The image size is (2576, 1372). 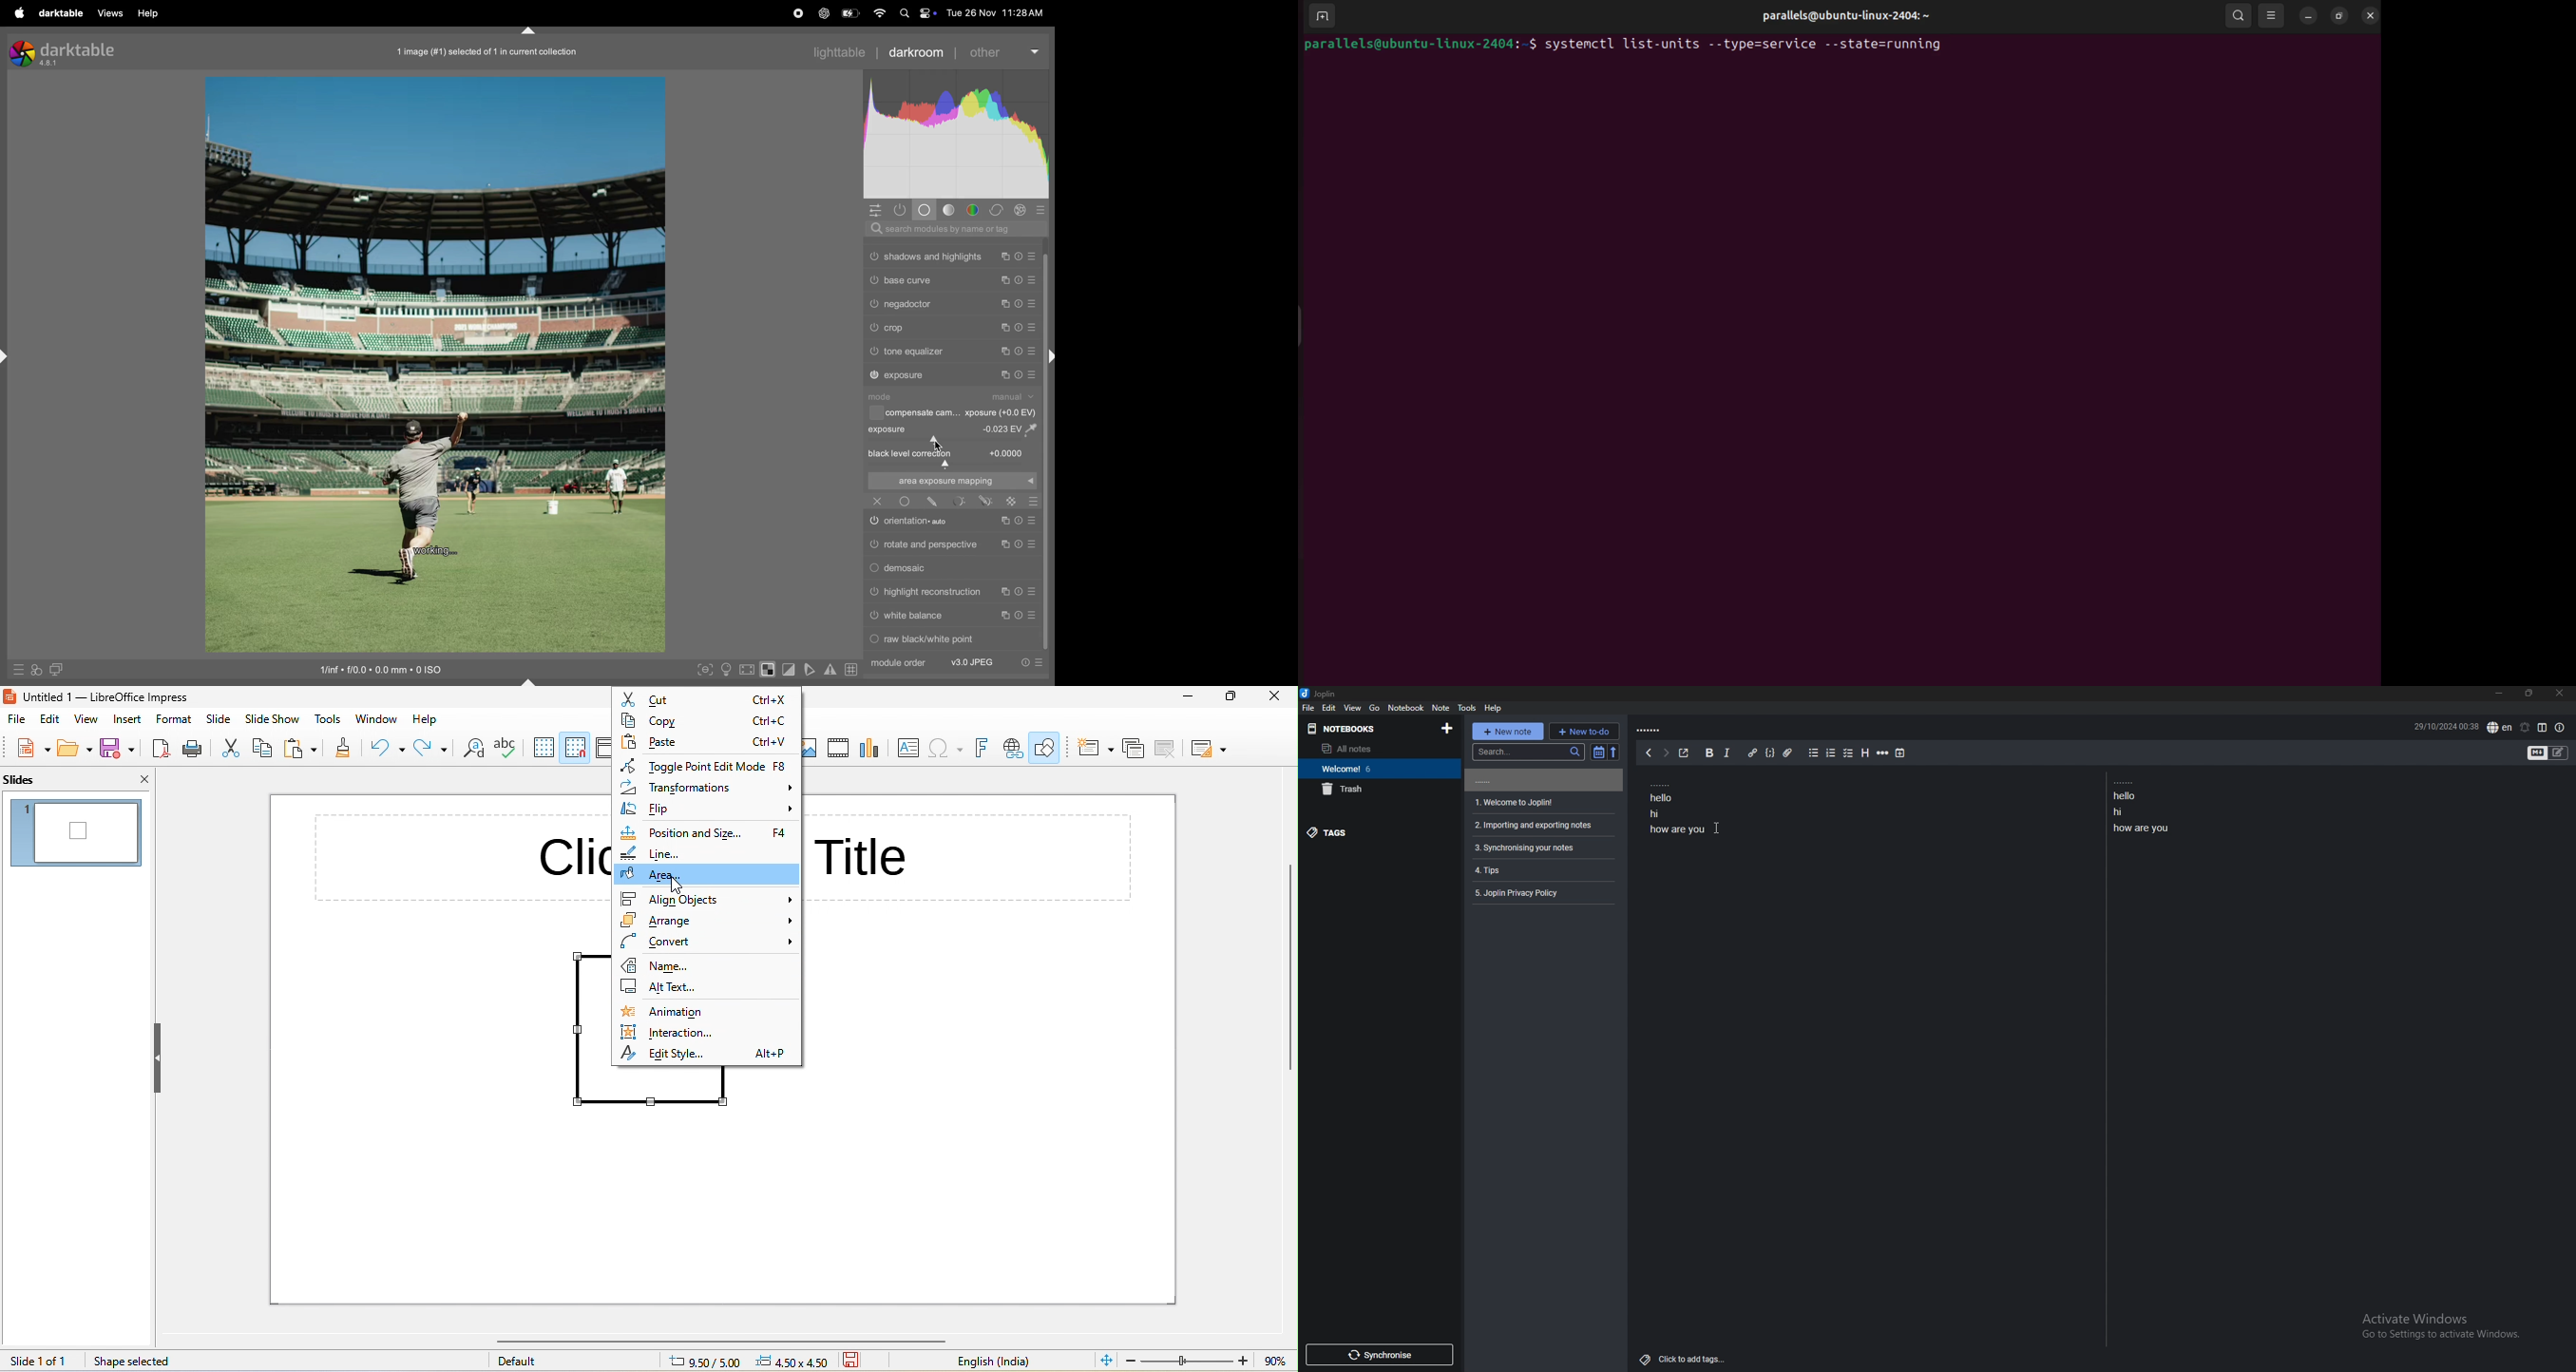 I want to click on bulleted list, so click(x=1814, y=753).